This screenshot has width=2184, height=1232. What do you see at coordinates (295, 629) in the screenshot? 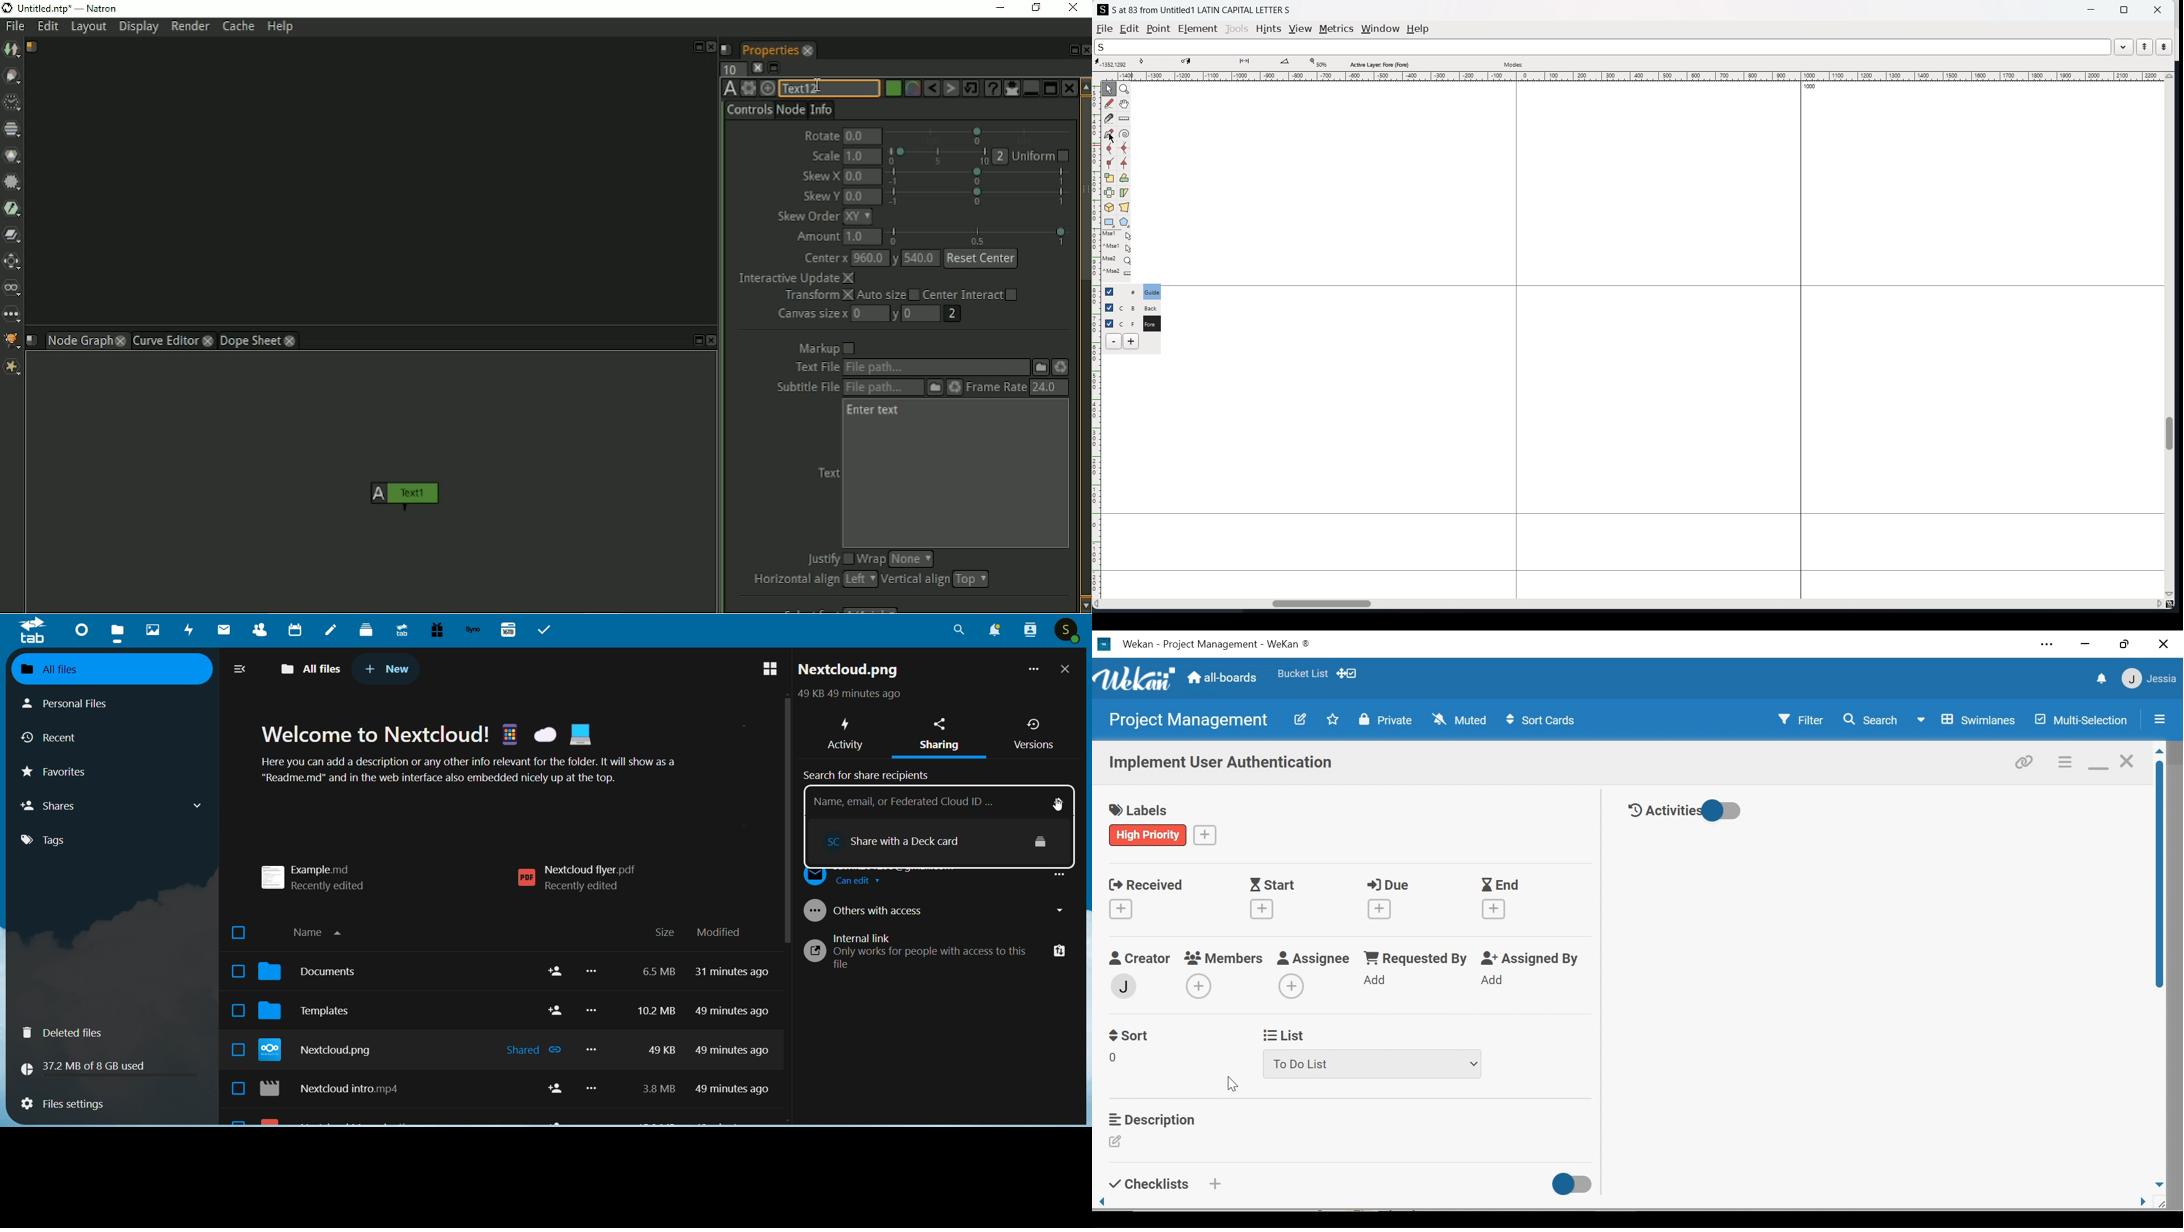
I see `calendar` at bounding box center [295, 629].